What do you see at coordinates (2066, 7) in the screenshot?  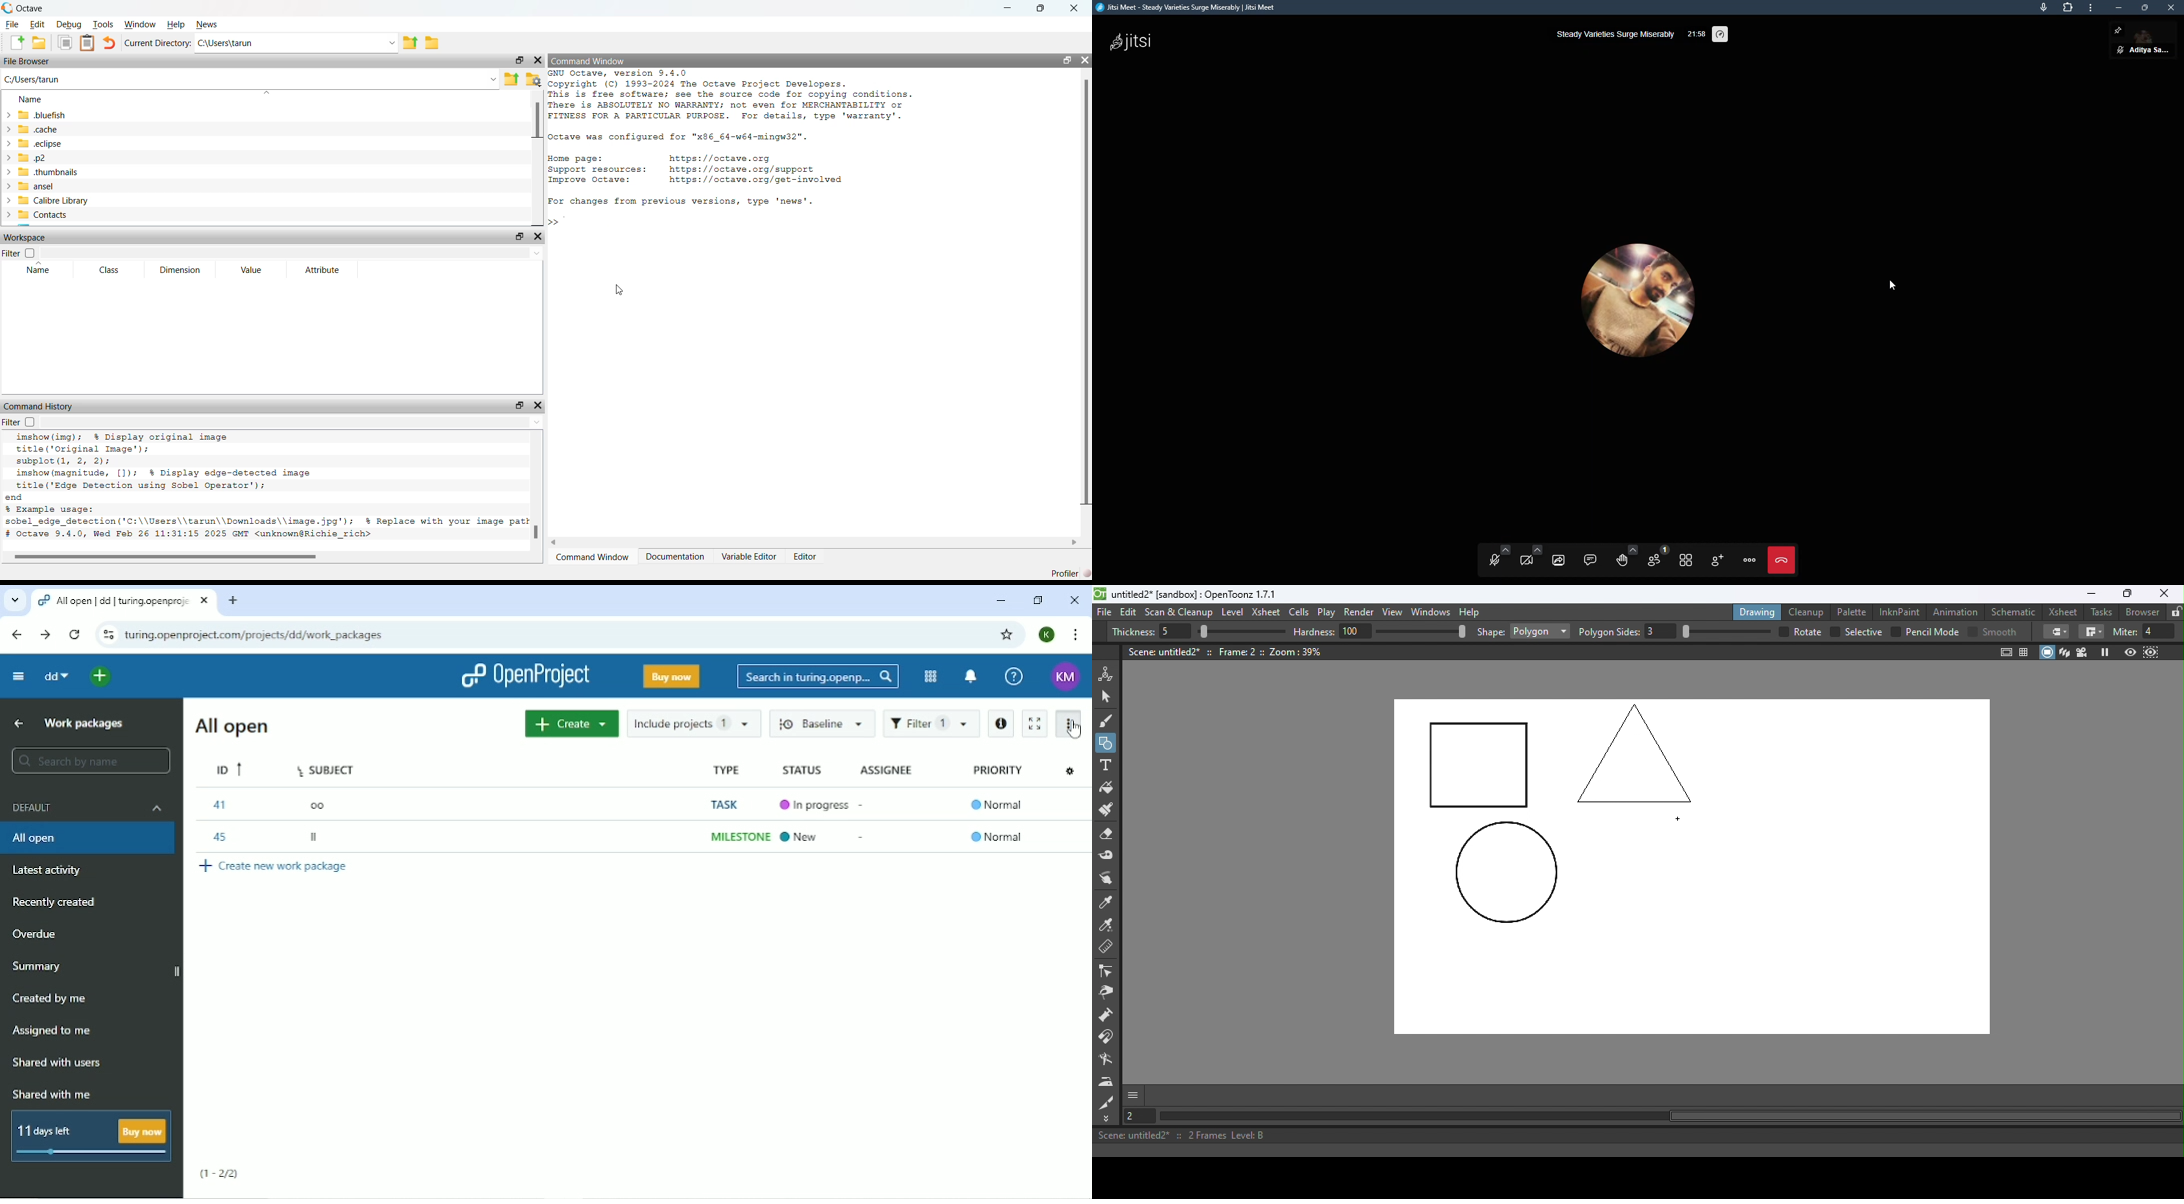 I see `extensions` at bounding box center [2066, 7].